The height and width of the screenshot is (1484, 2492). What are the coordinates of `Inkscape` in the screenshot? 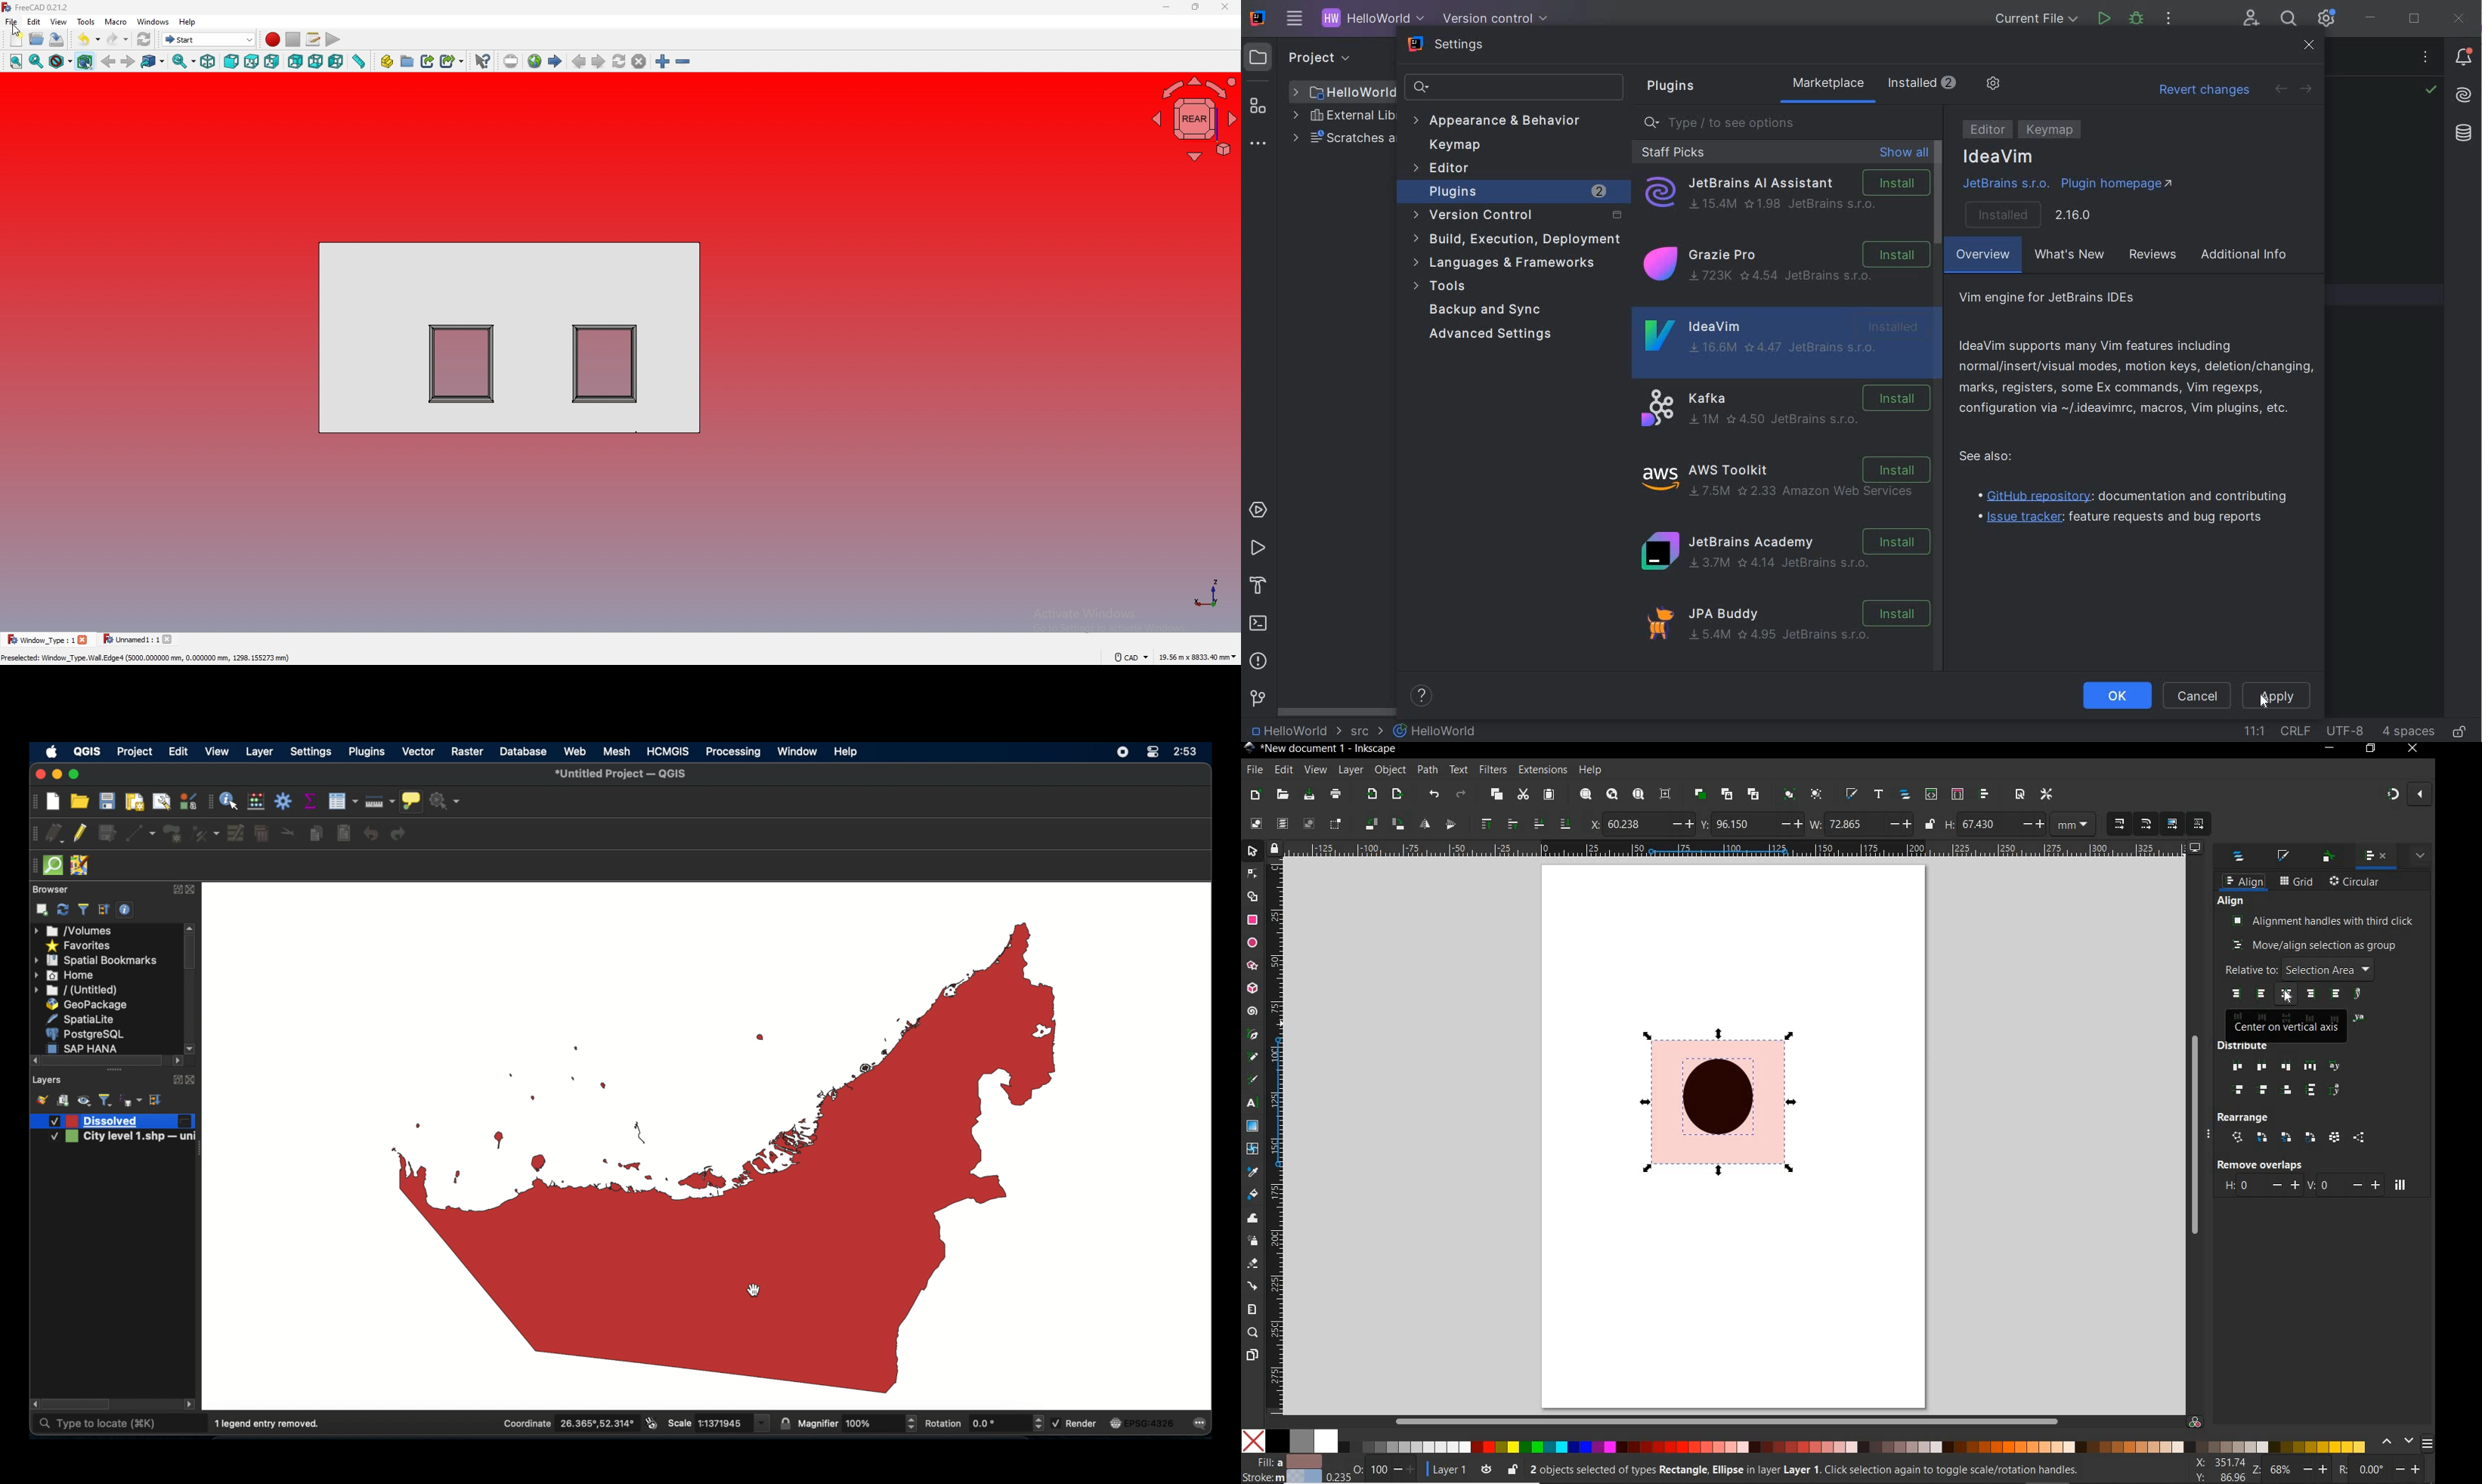 It's located at (1250, 749).